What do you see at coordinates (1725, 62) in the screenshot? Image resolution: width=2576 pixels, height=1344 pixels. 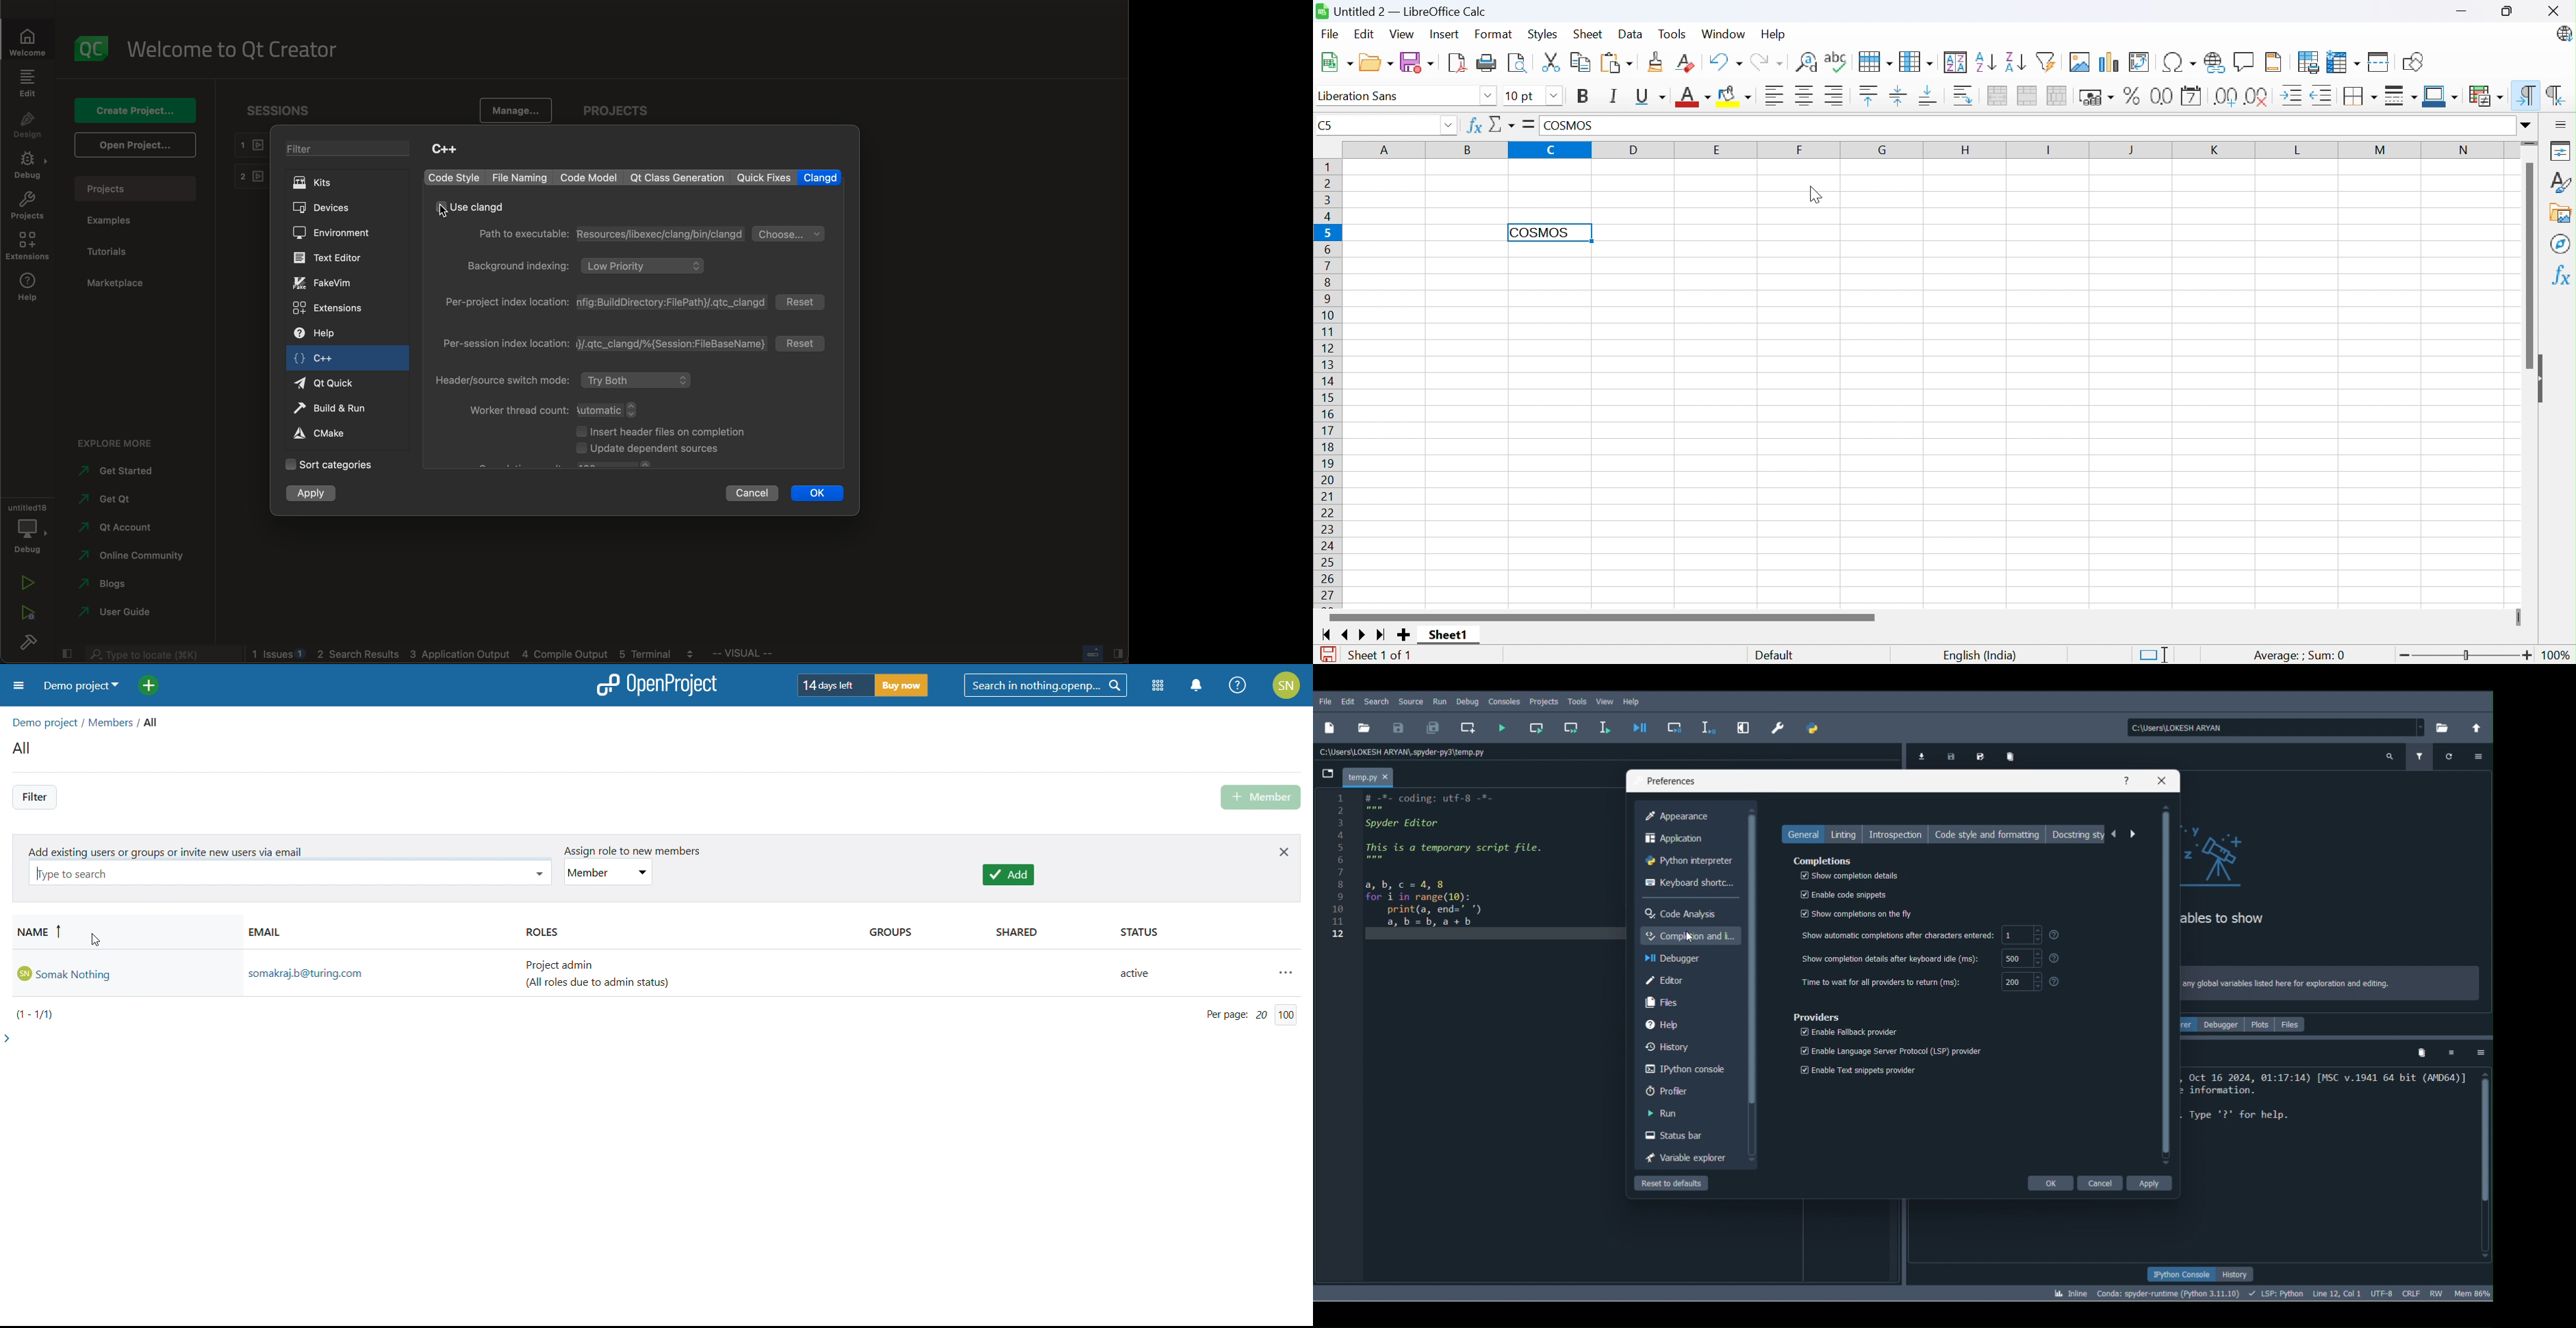 I see `Undo` at bounding box center [1725, 62].